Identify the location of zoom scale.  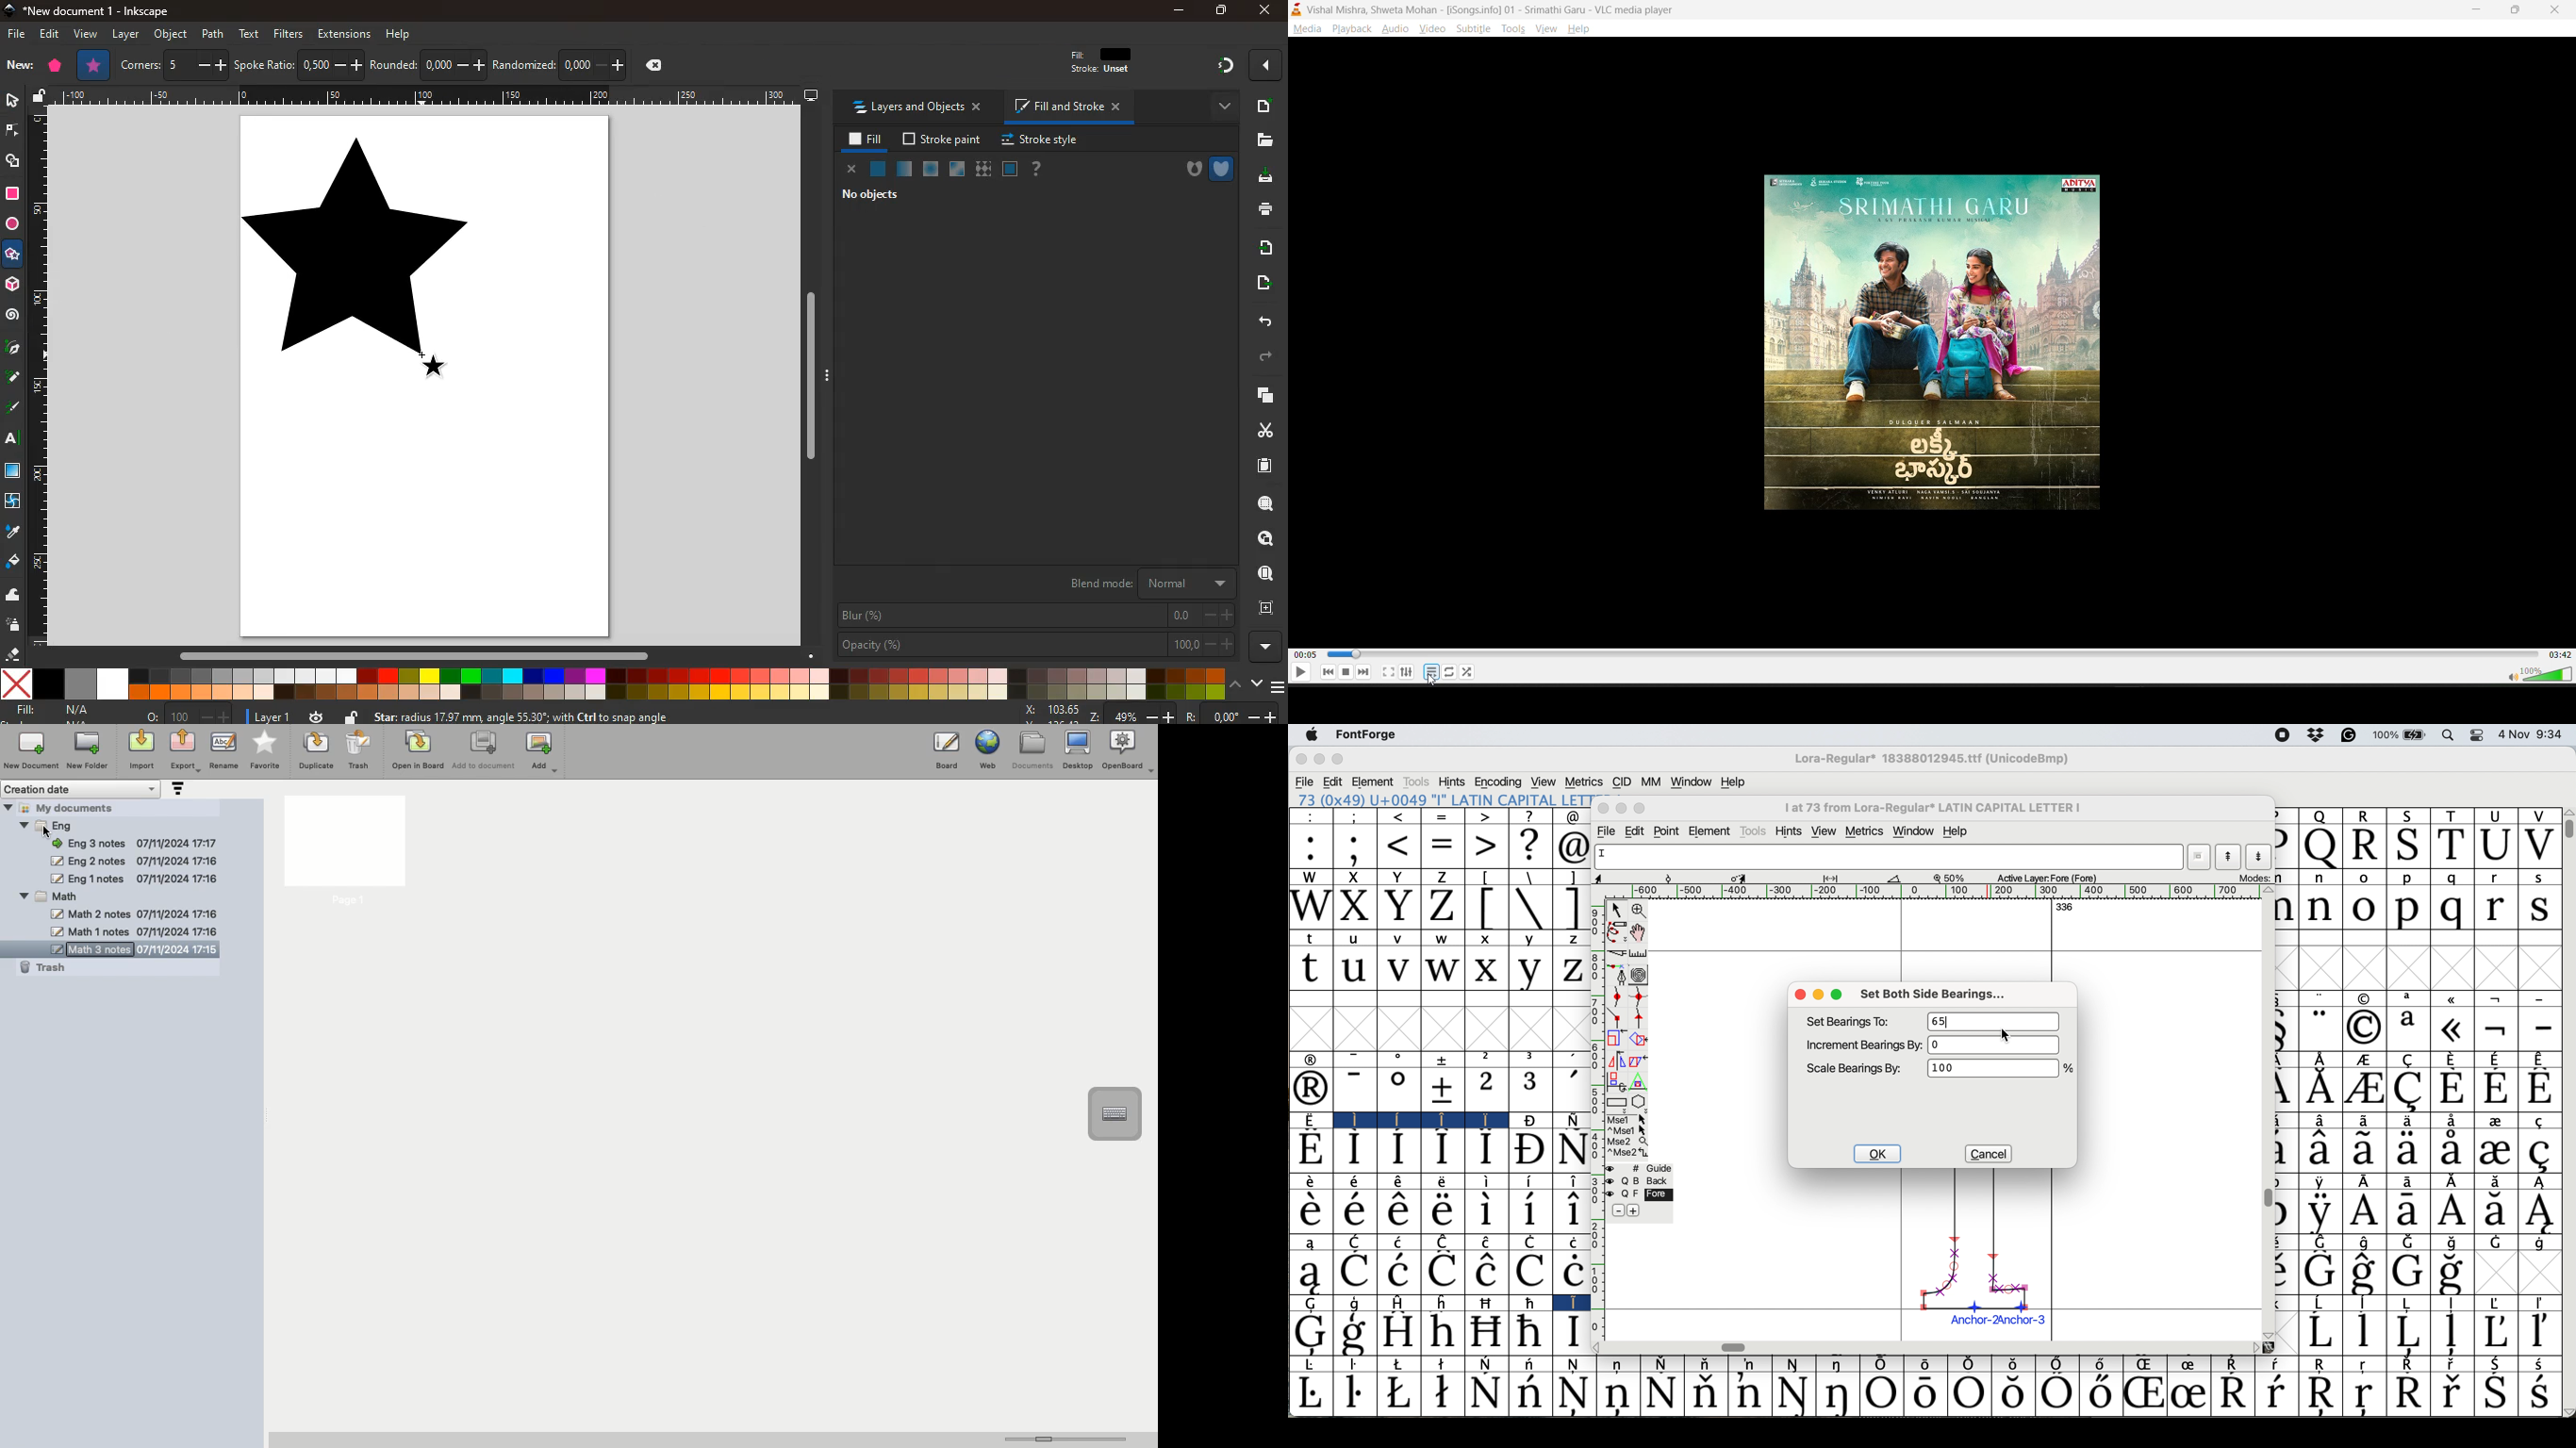
(1952, 878).